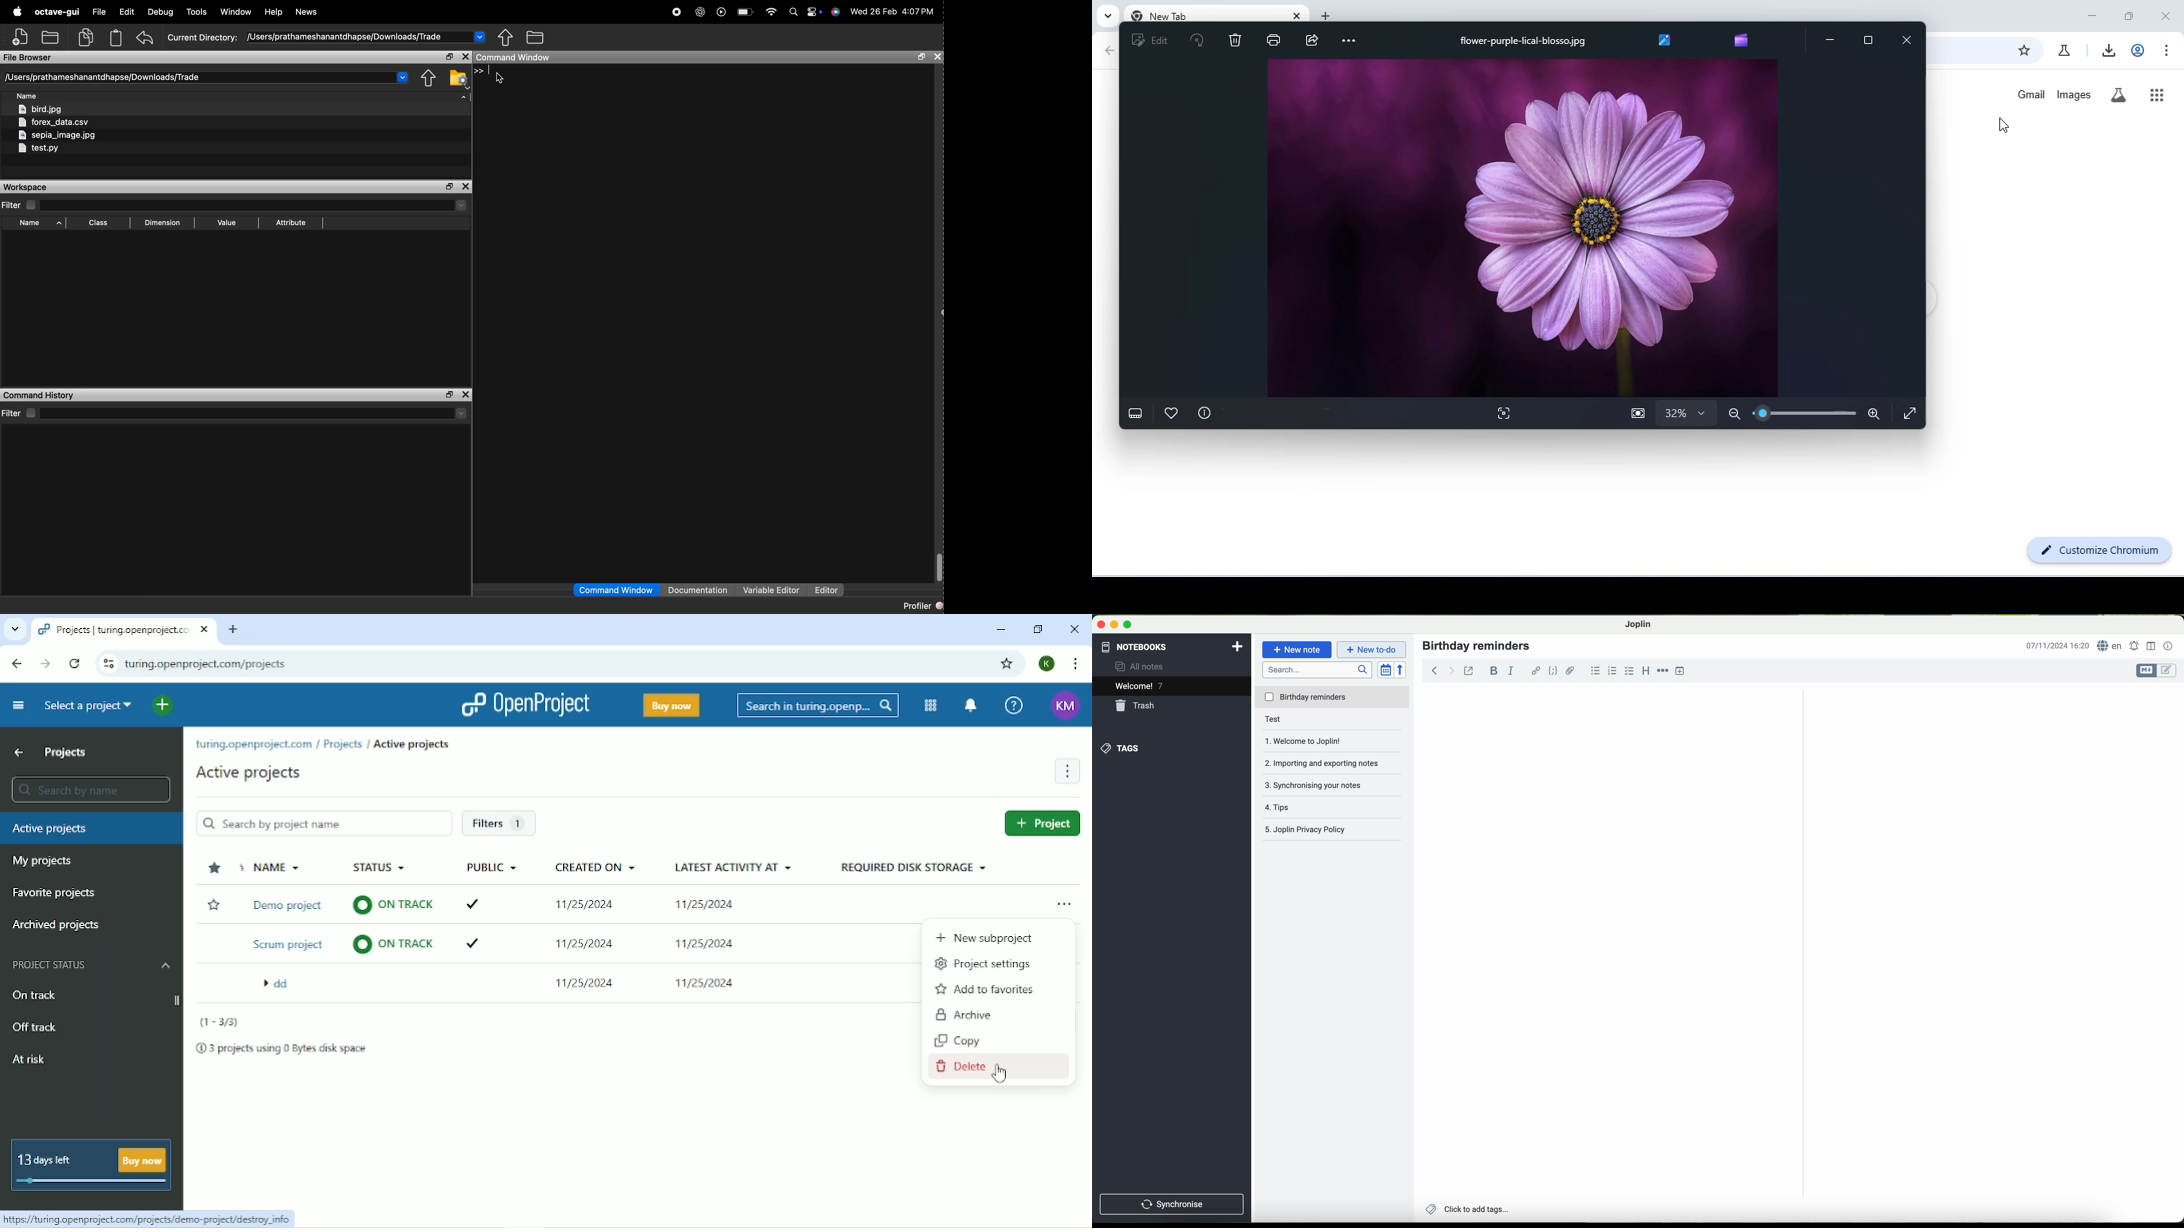  What do you see at coordinates (1140, 686) in the screenshot?
I see `welcome 6` at bounding box center [1140, 686].